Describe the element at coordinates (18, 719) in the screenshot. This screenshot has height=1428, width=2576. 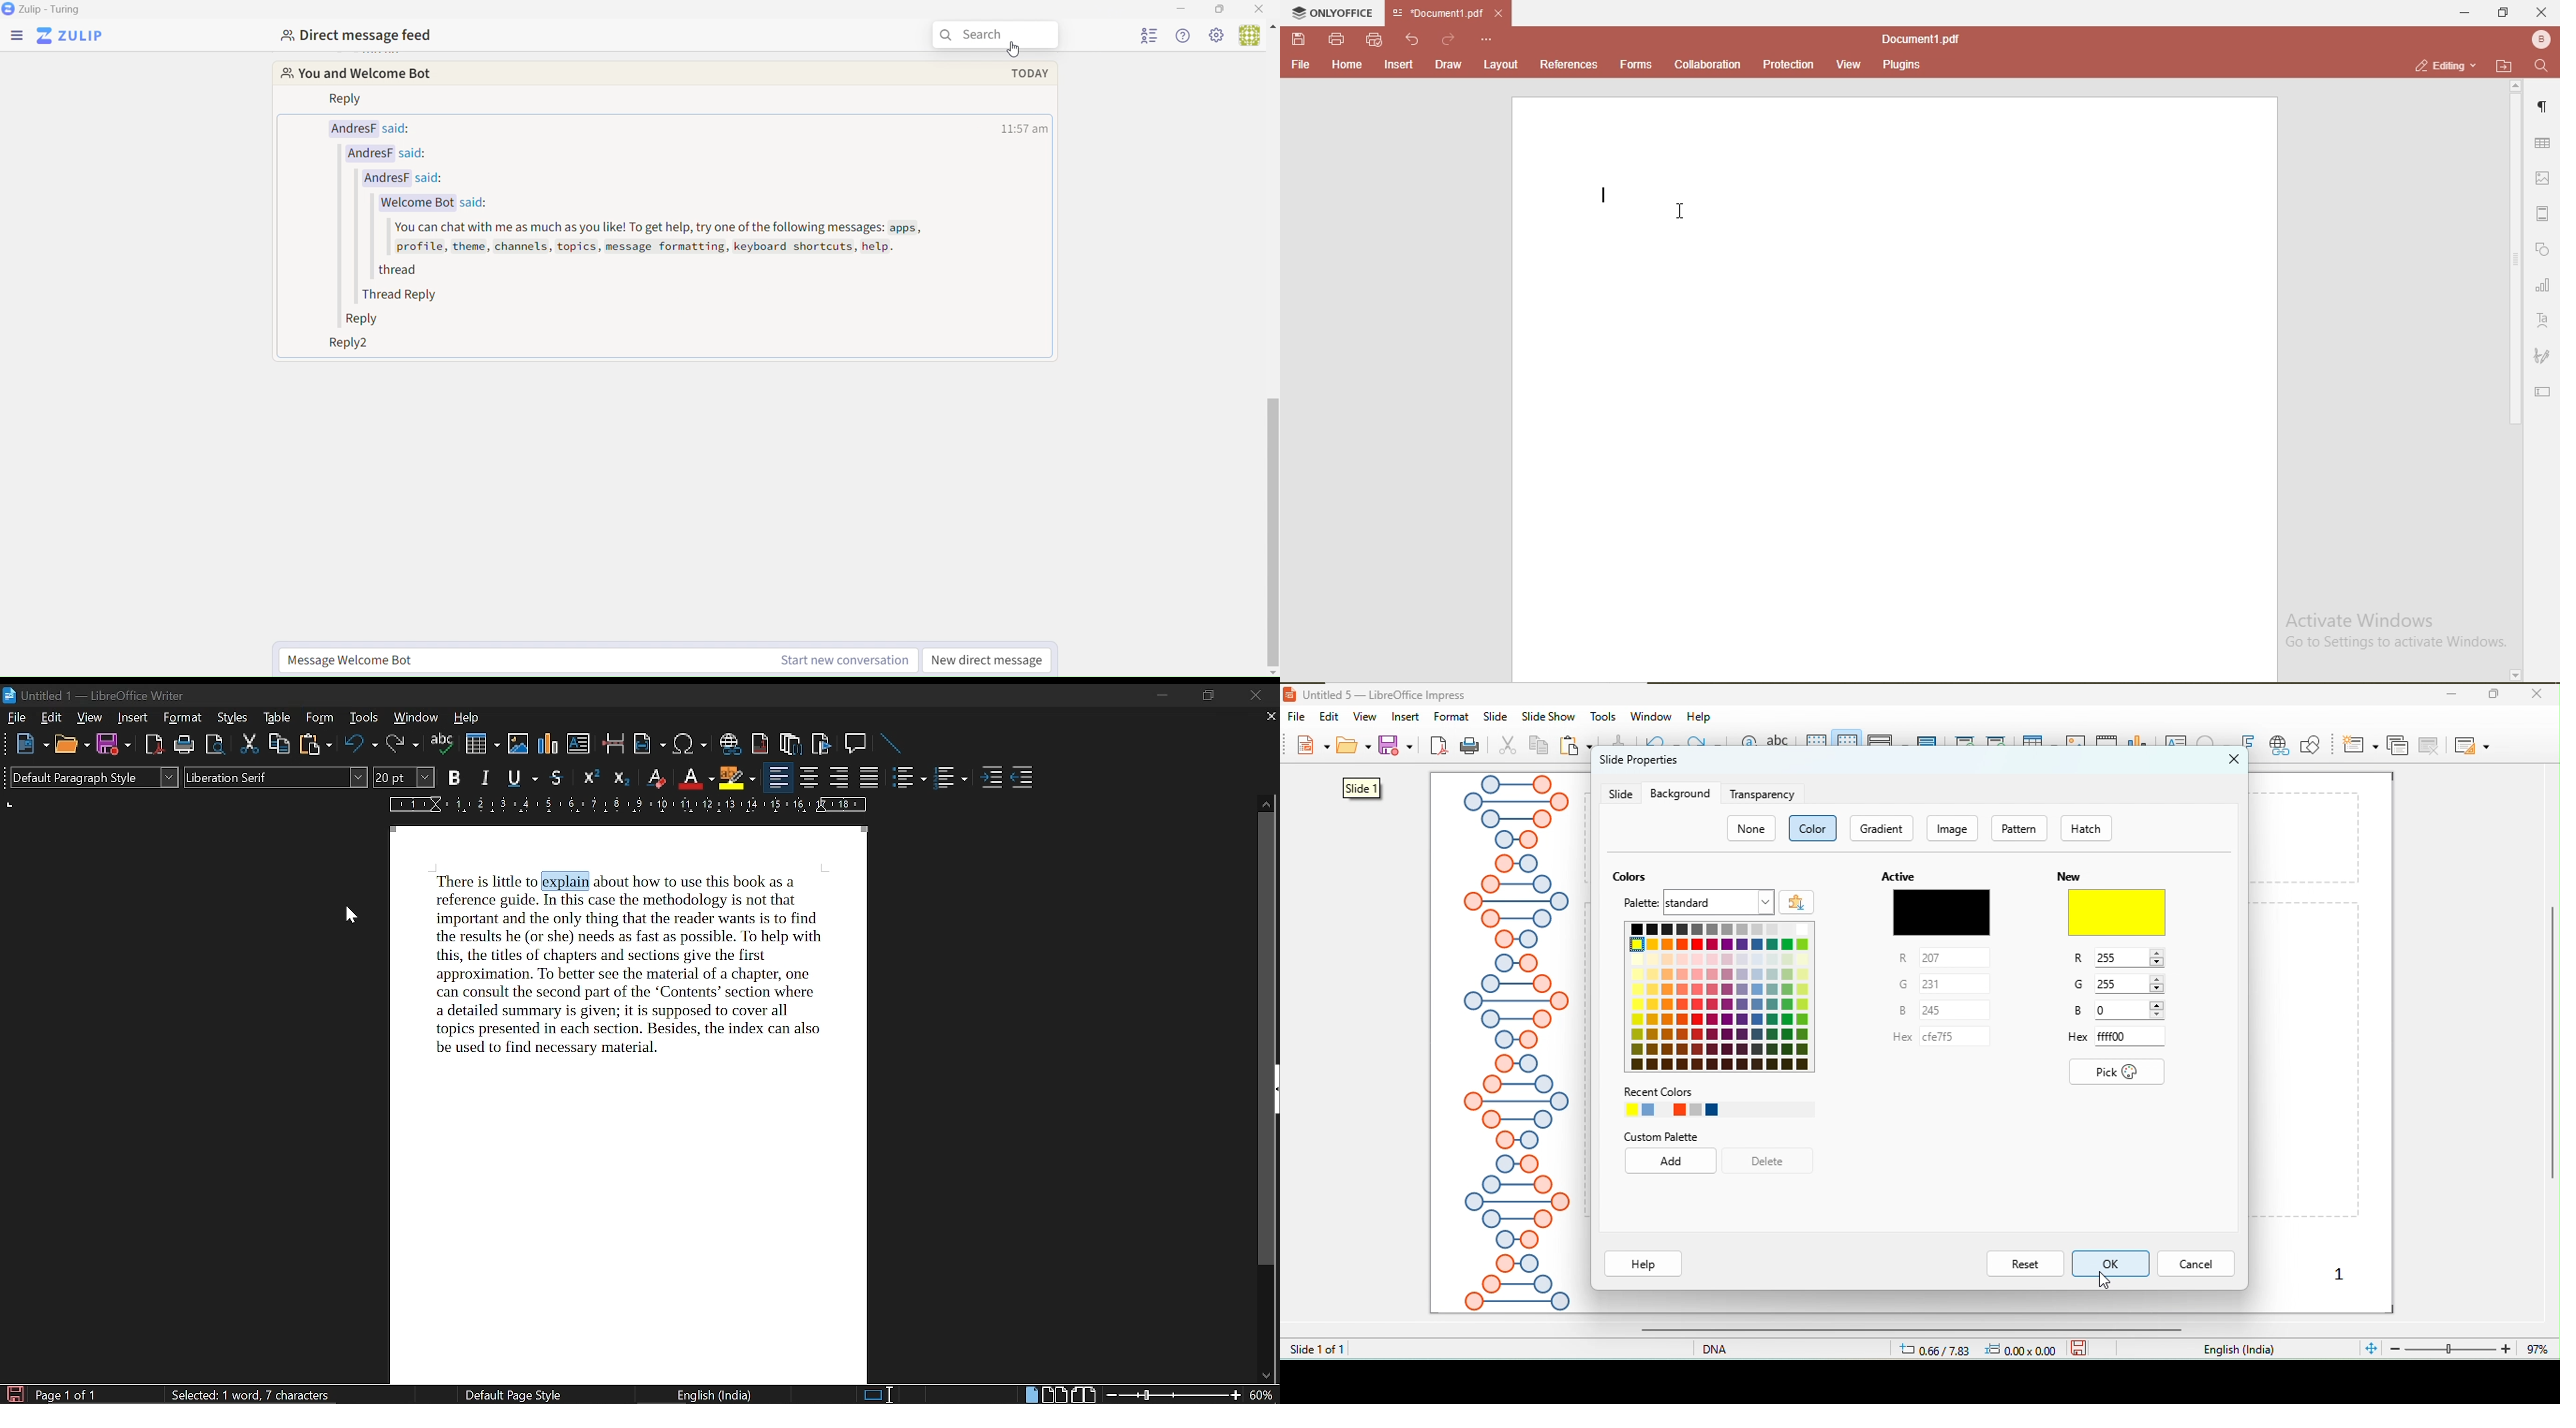
I see `file` at that location.